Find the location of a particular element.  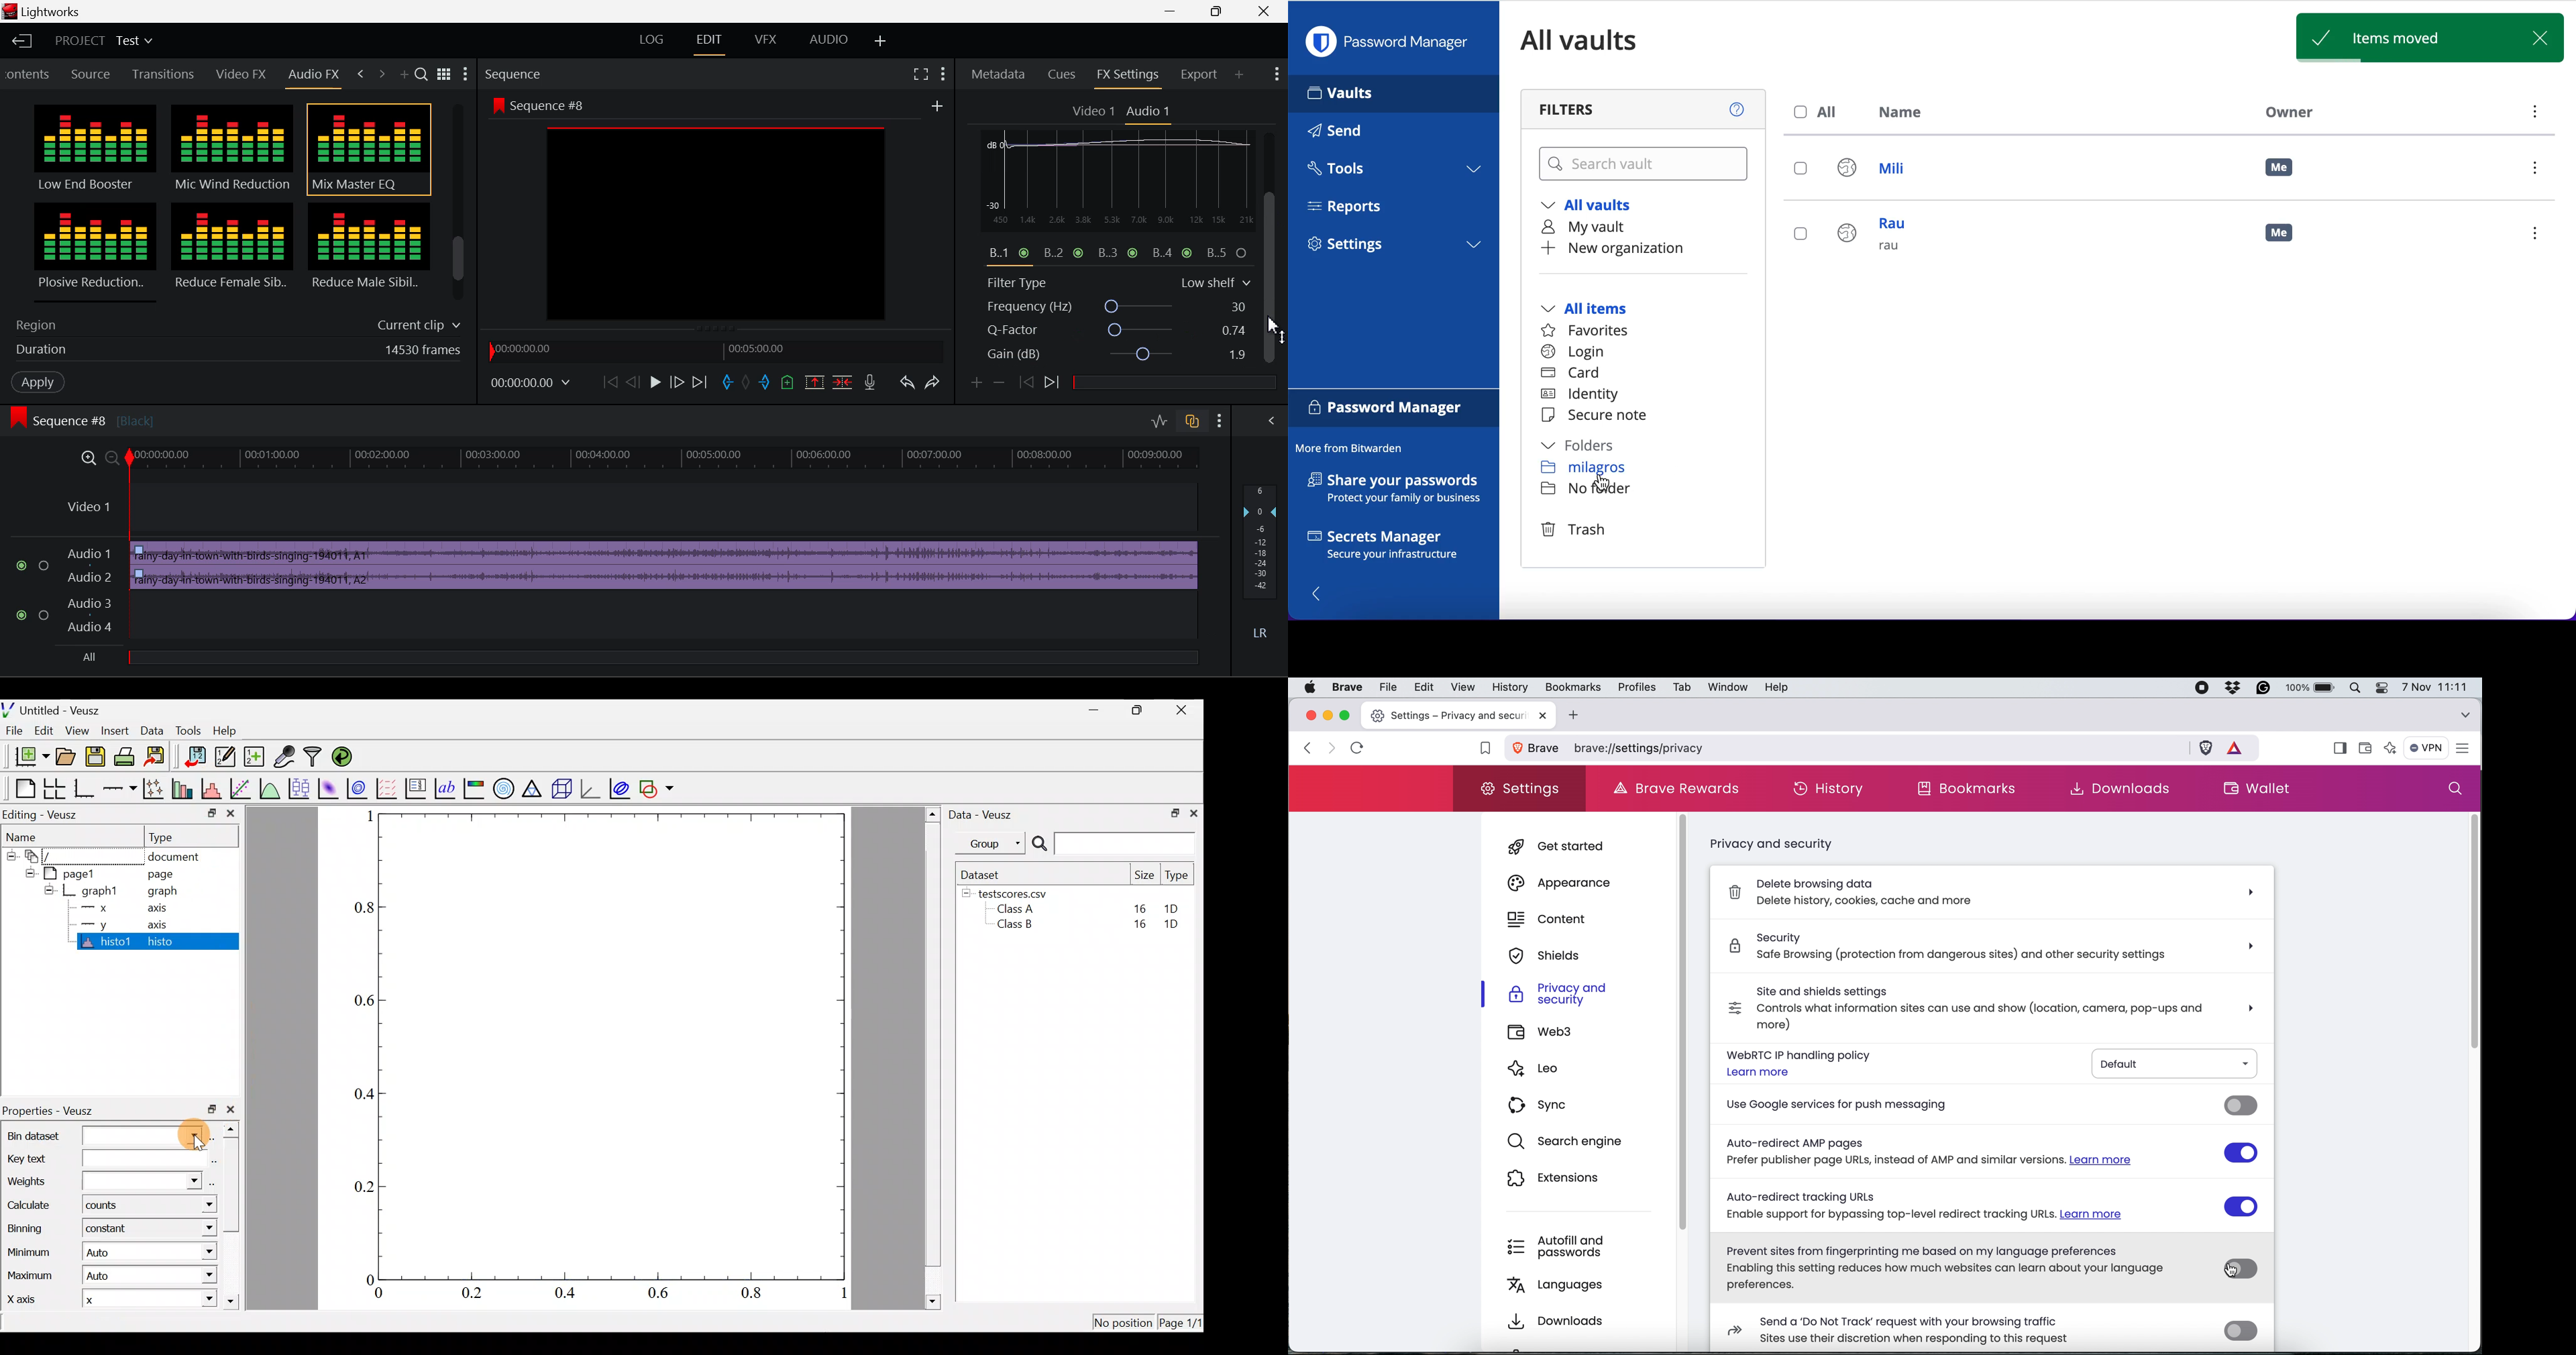

New document is located at coordinates (26, 756).